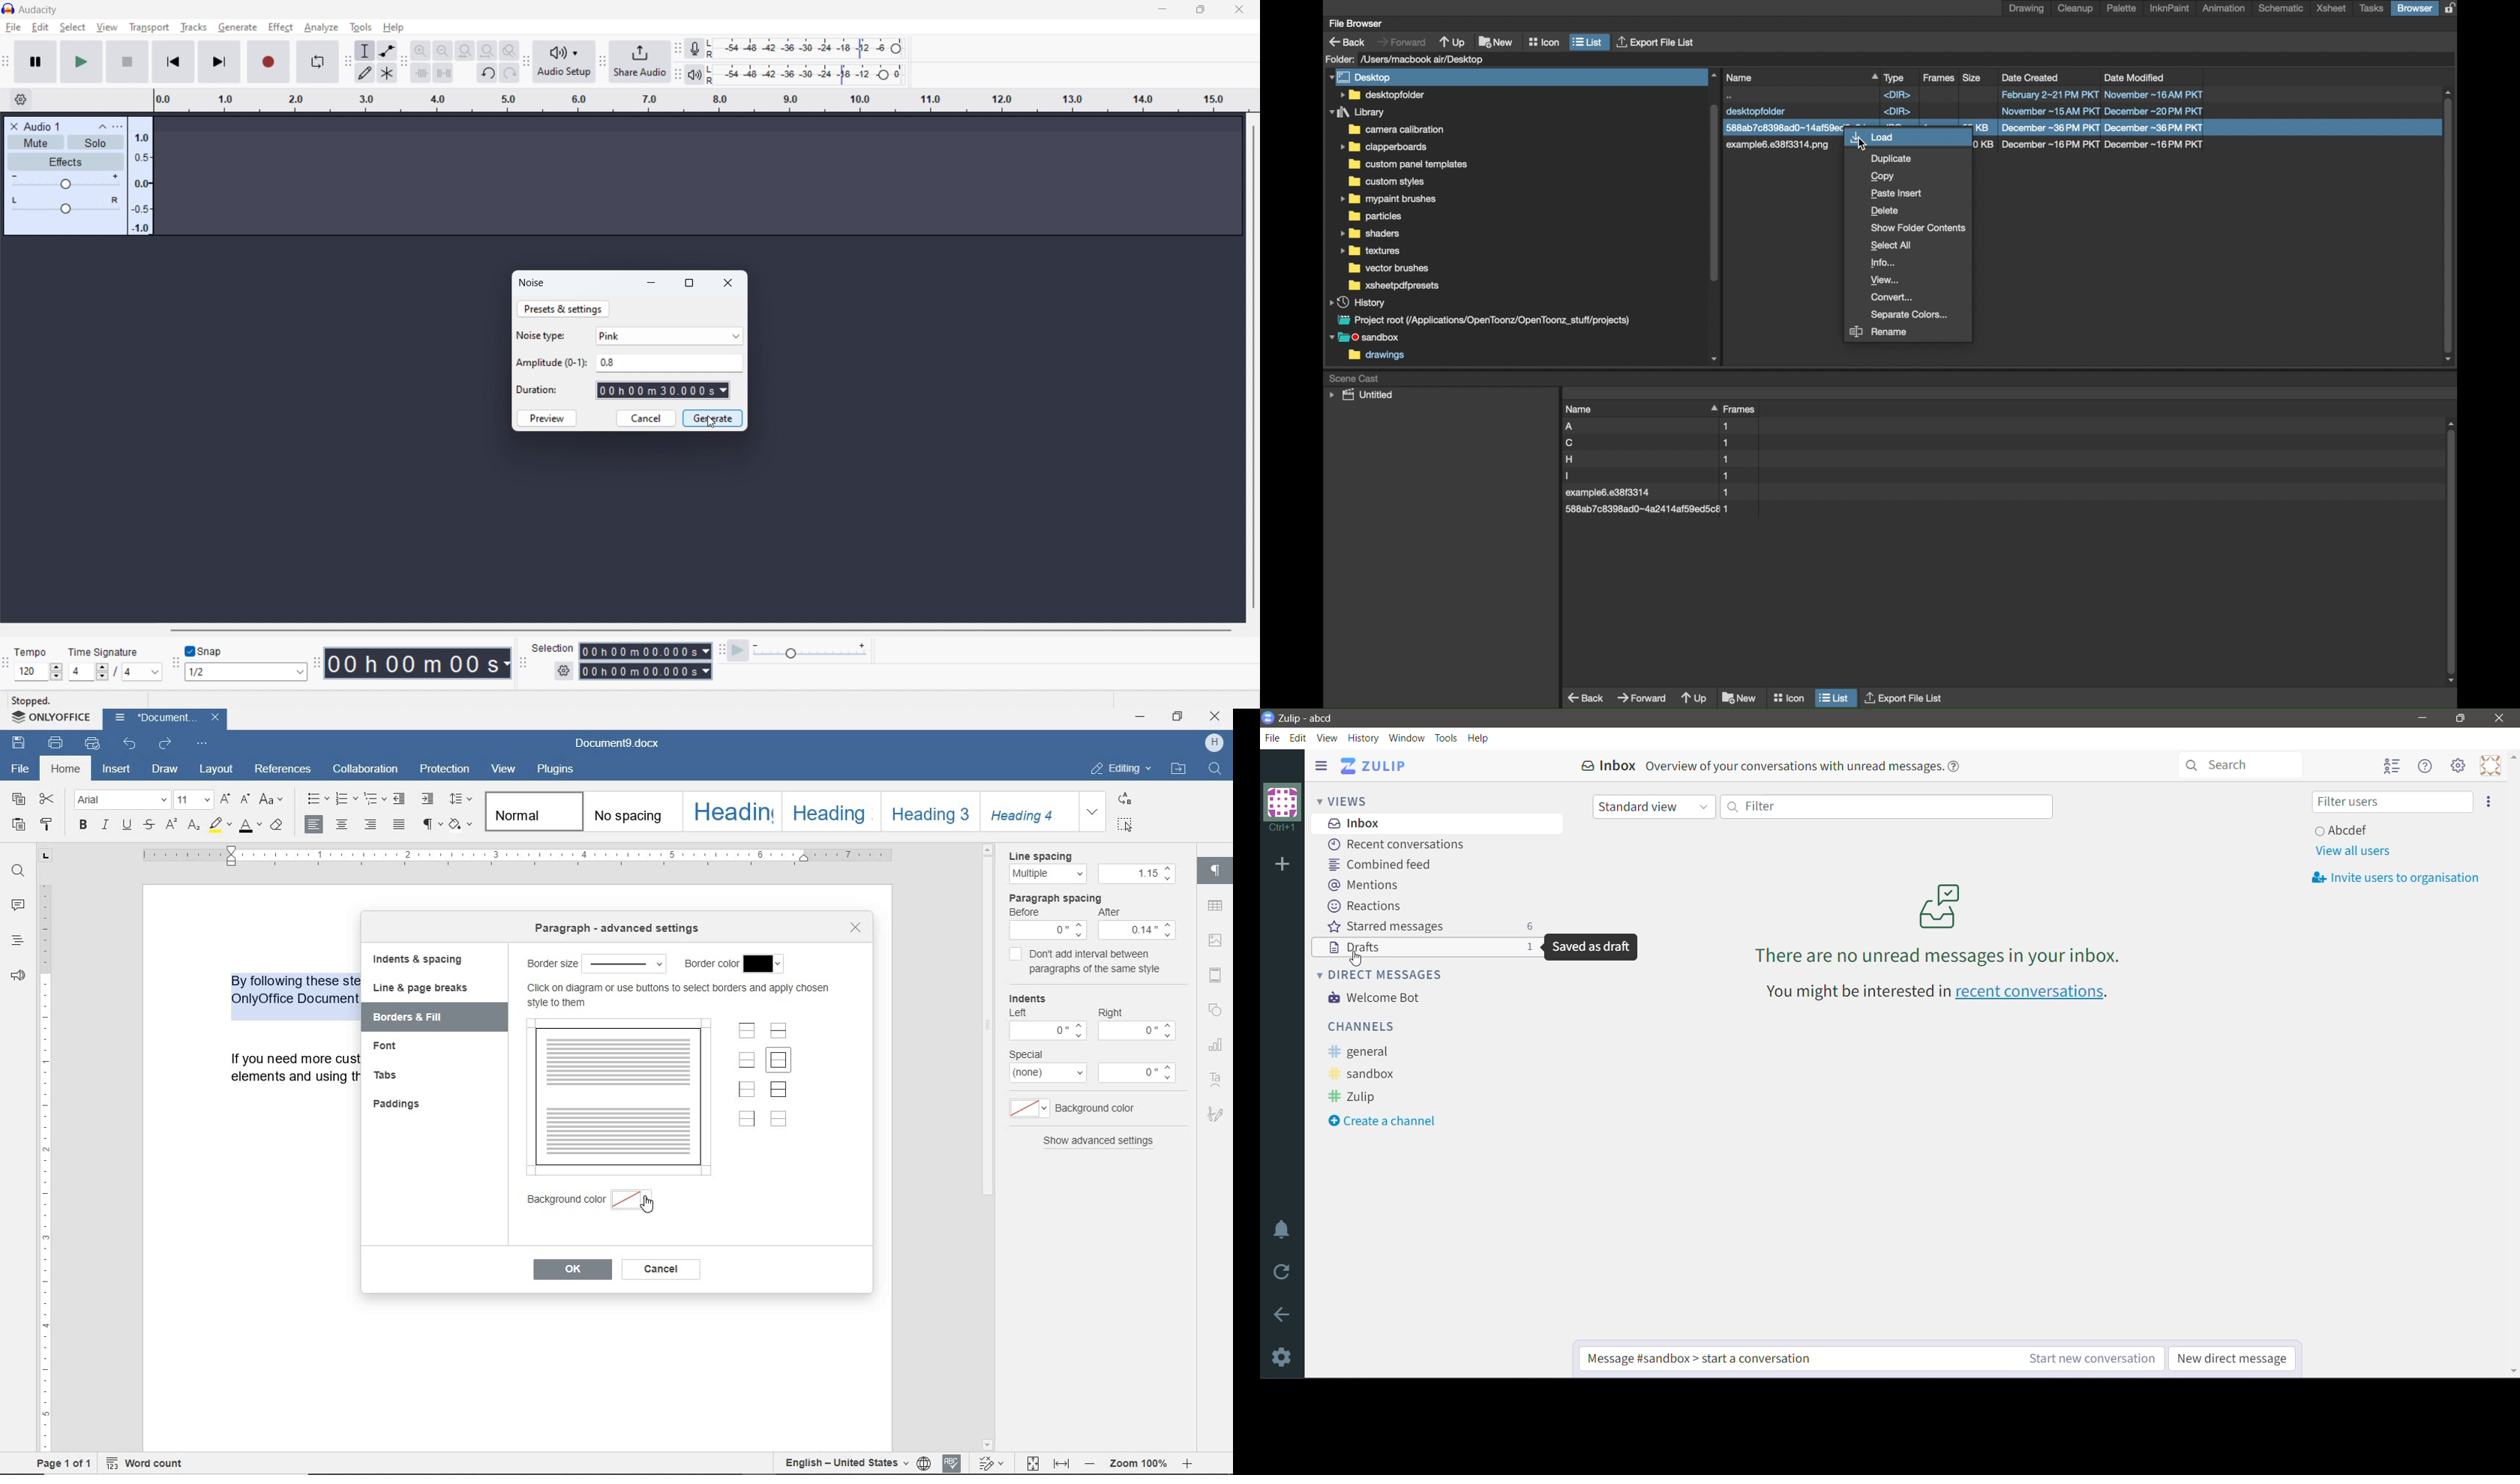 Image resolution: width=2520 pixels, height=1484 pixels. I want to click on start time, so click(646, 651).